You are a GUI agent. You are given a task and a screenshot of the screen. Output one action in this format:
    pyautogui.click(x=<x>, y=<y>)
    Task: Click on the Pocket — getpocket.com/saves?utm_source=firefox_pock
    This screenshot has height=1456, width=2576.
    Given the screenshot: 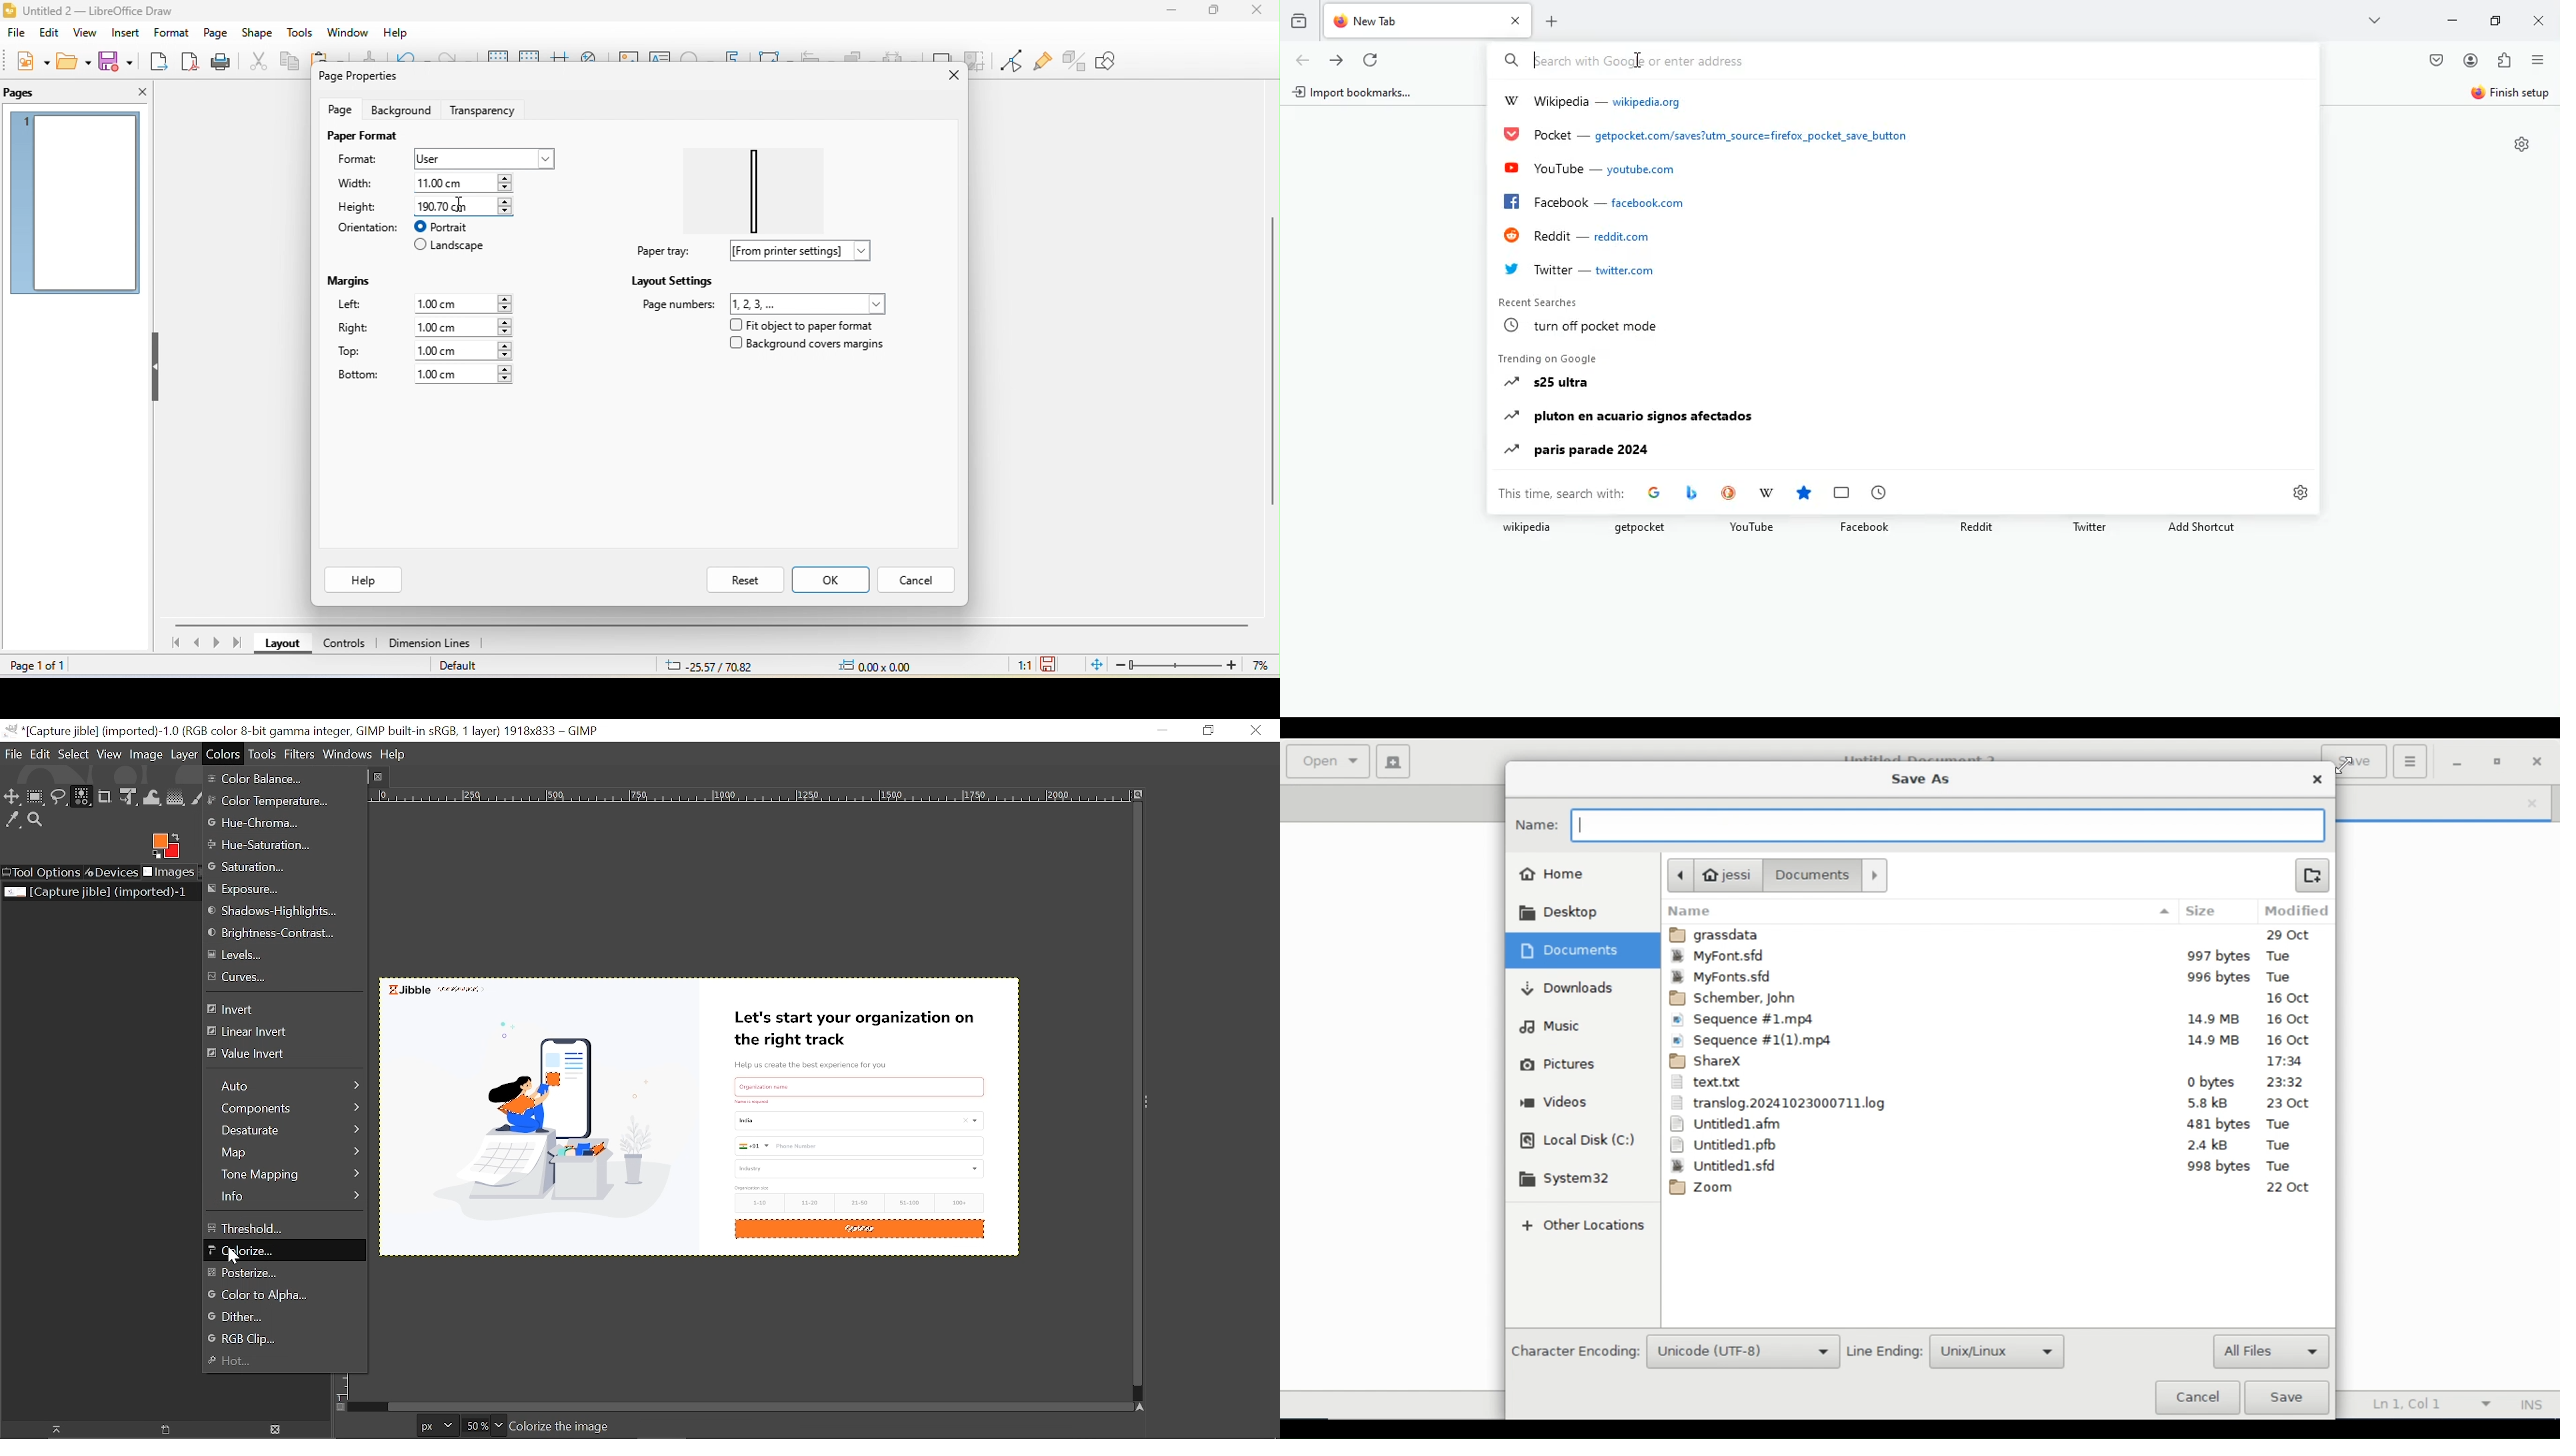 What is the action you would take?
    pyautogui.click(x=1708, y=135)
    